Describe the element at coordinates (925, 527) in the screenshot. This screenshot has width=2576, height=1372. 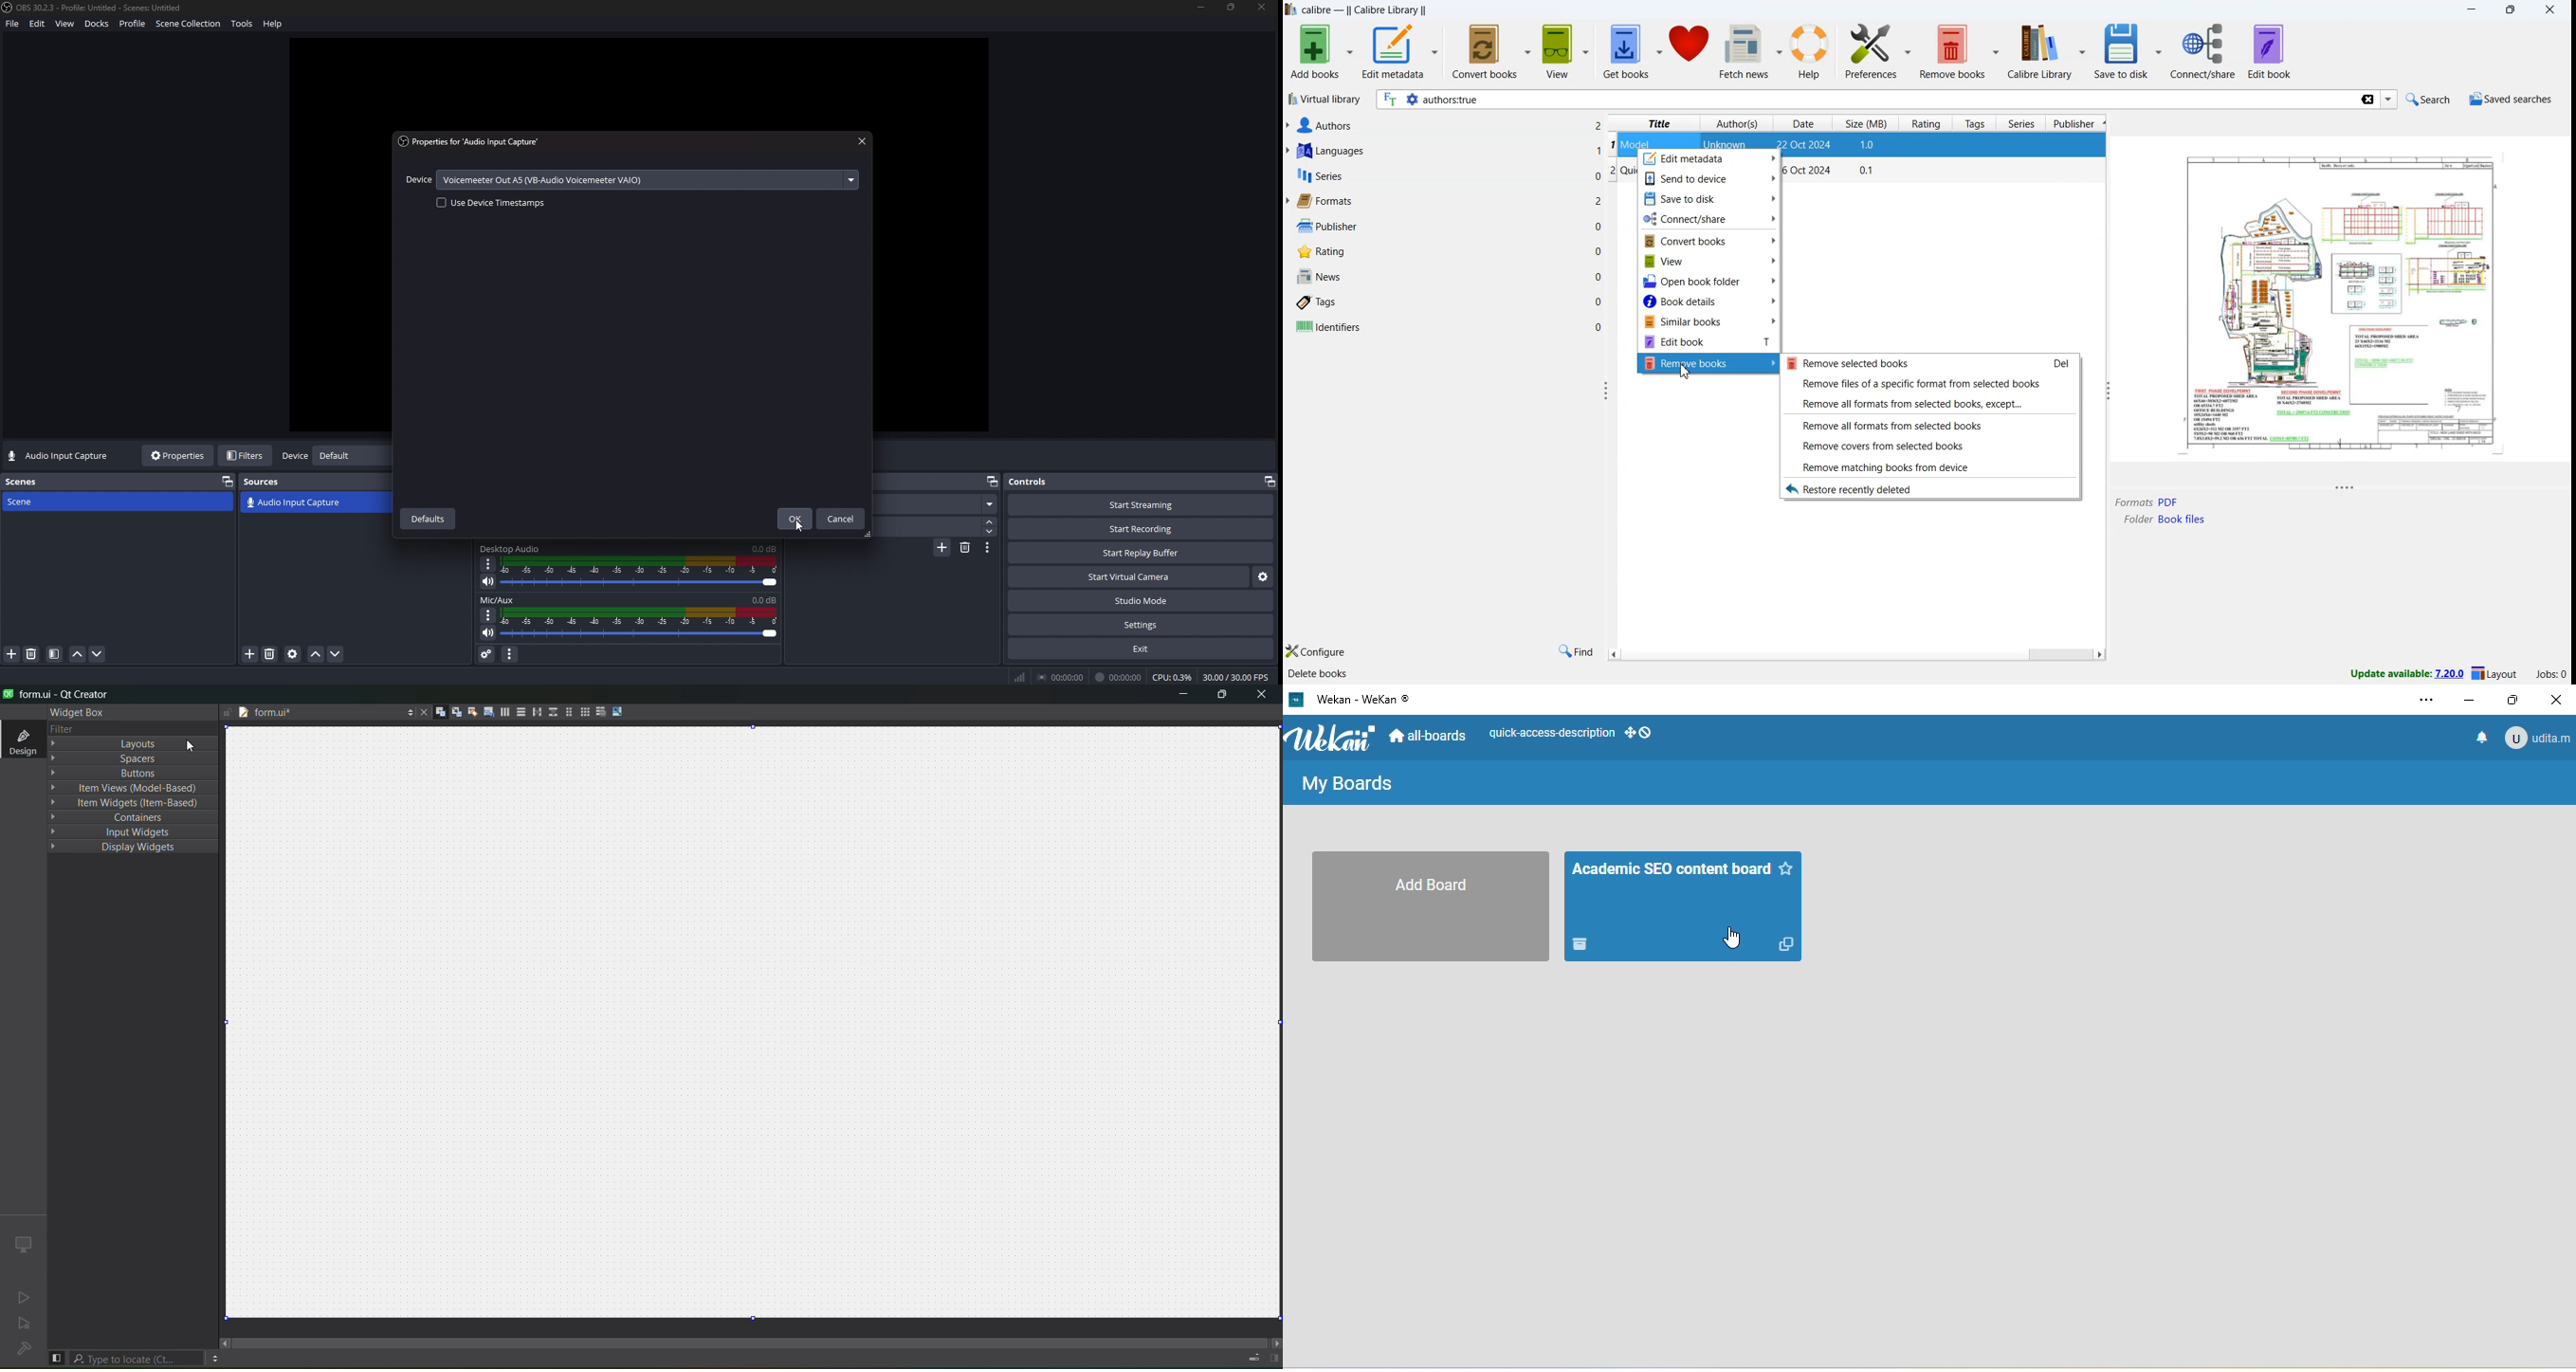
I see `duration` at that location.